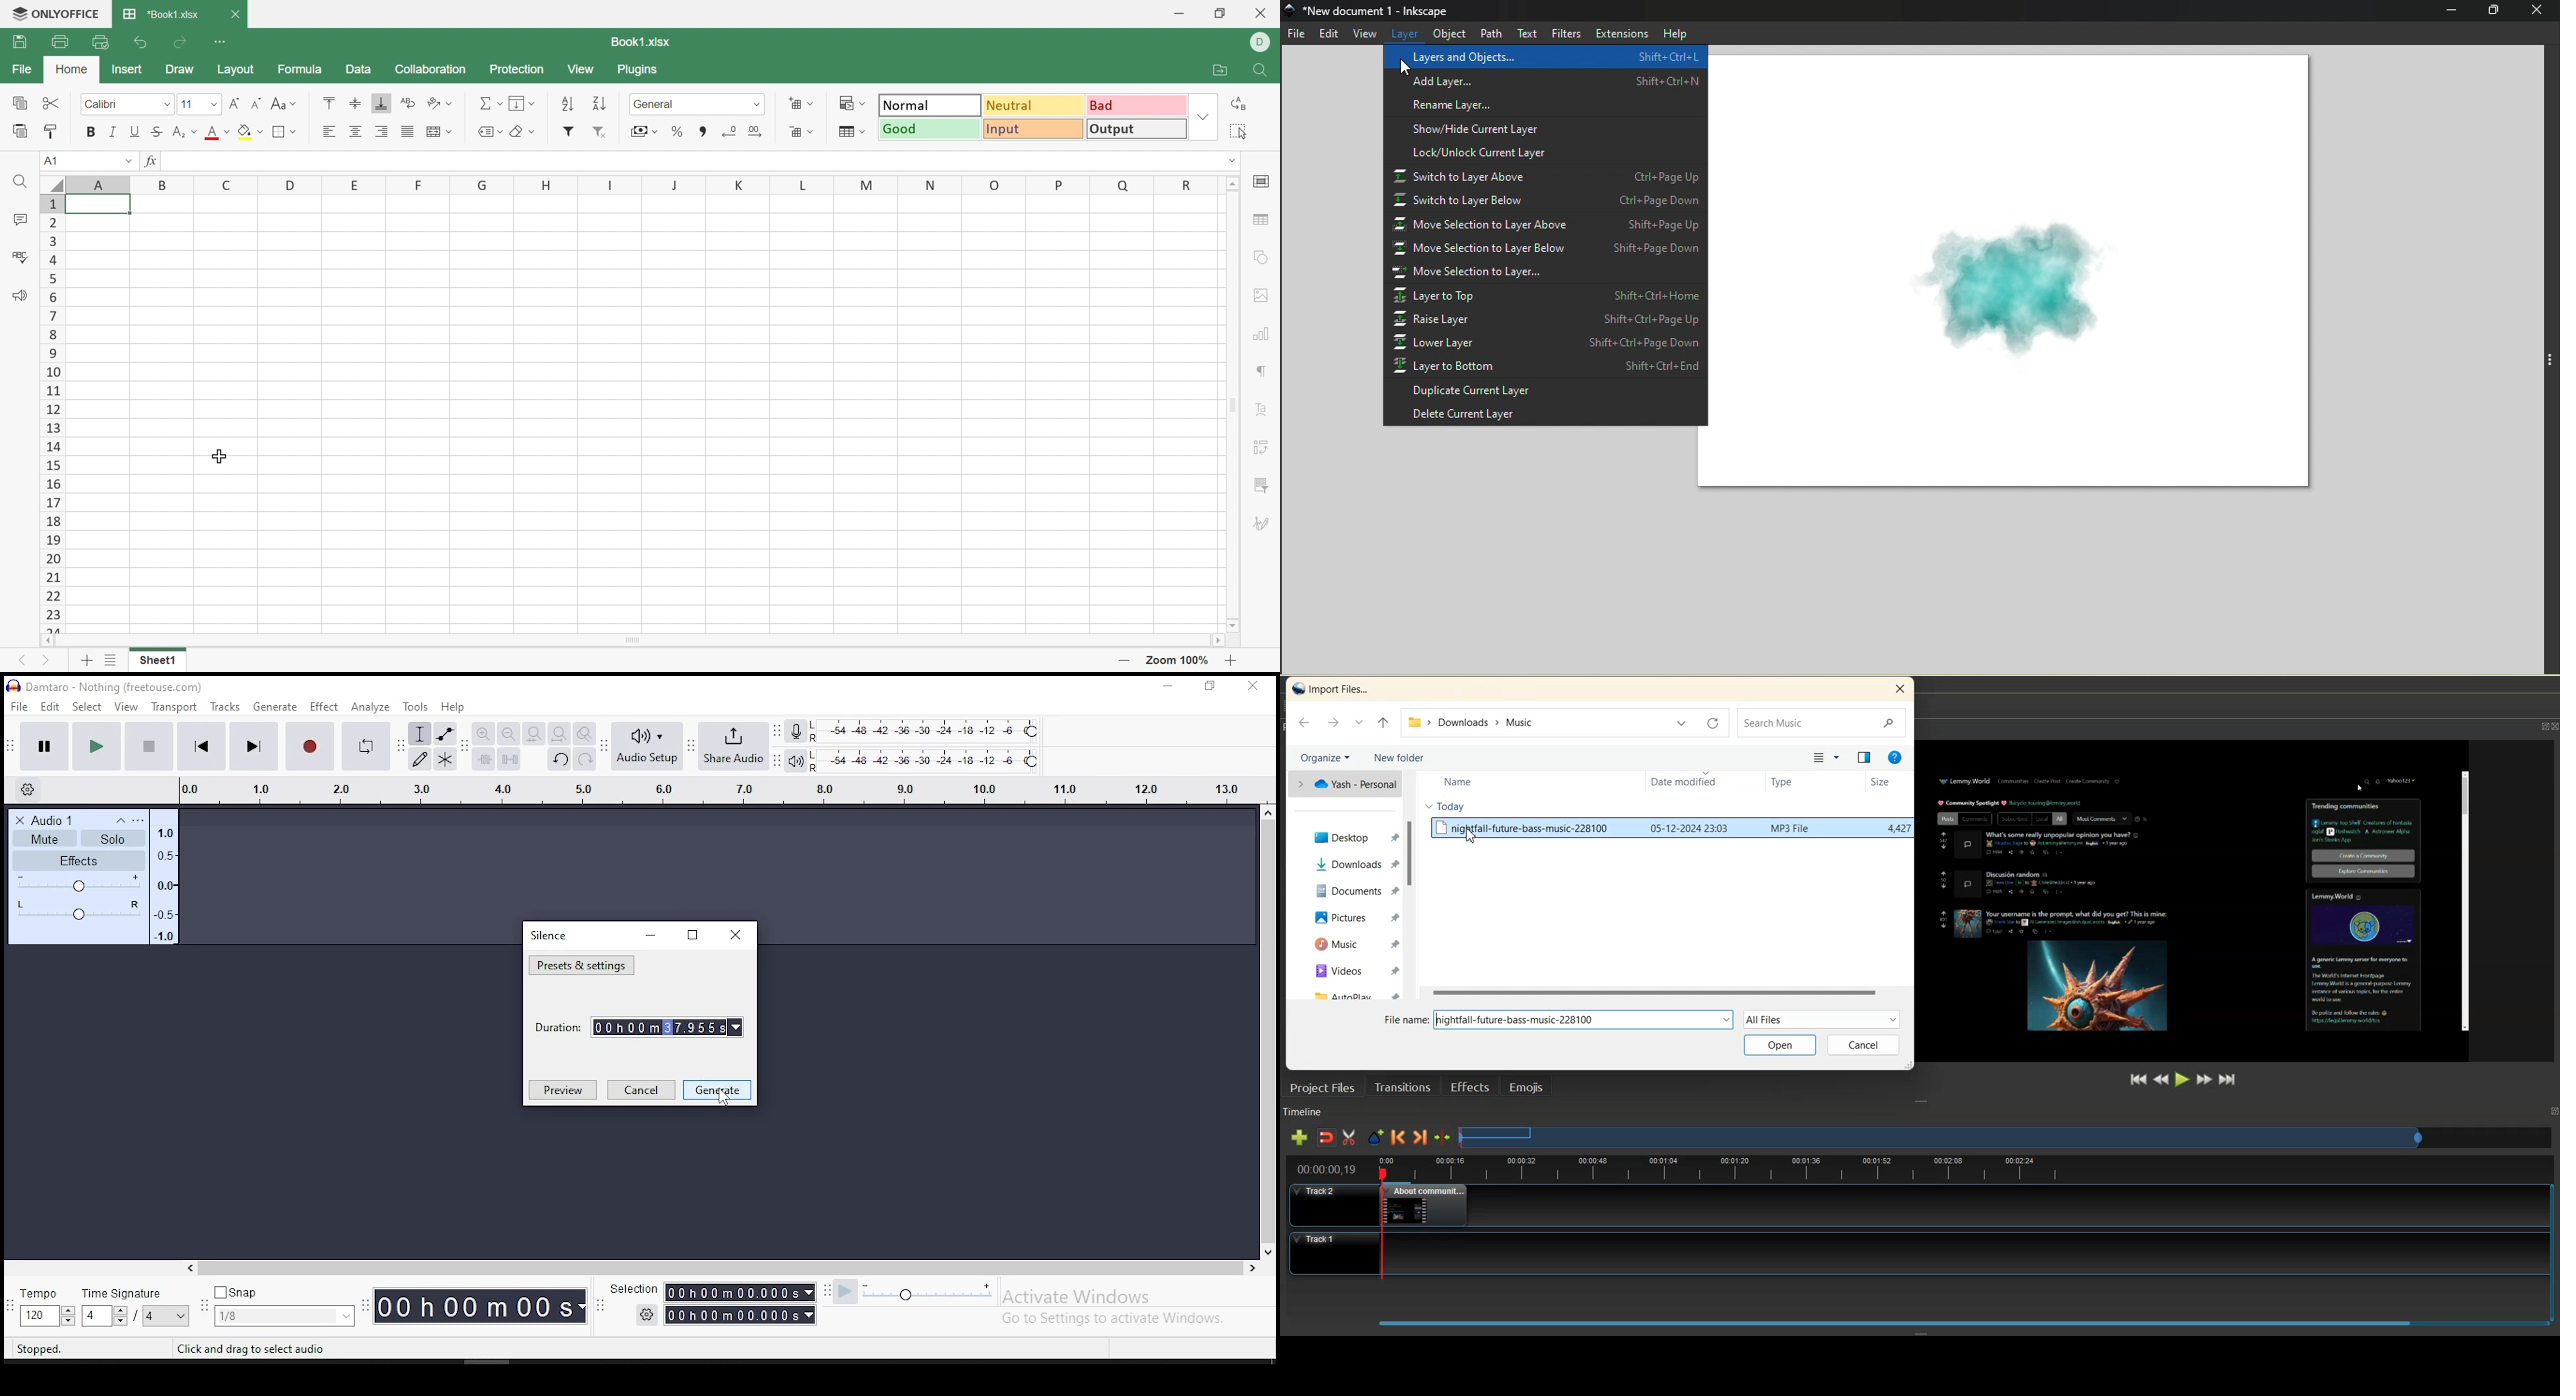 The height and width of the screenshot is (1400, 2576). Describe the element at coordinates (1546, 367) in the screenshot. I see `Layer to bottom` at that location.